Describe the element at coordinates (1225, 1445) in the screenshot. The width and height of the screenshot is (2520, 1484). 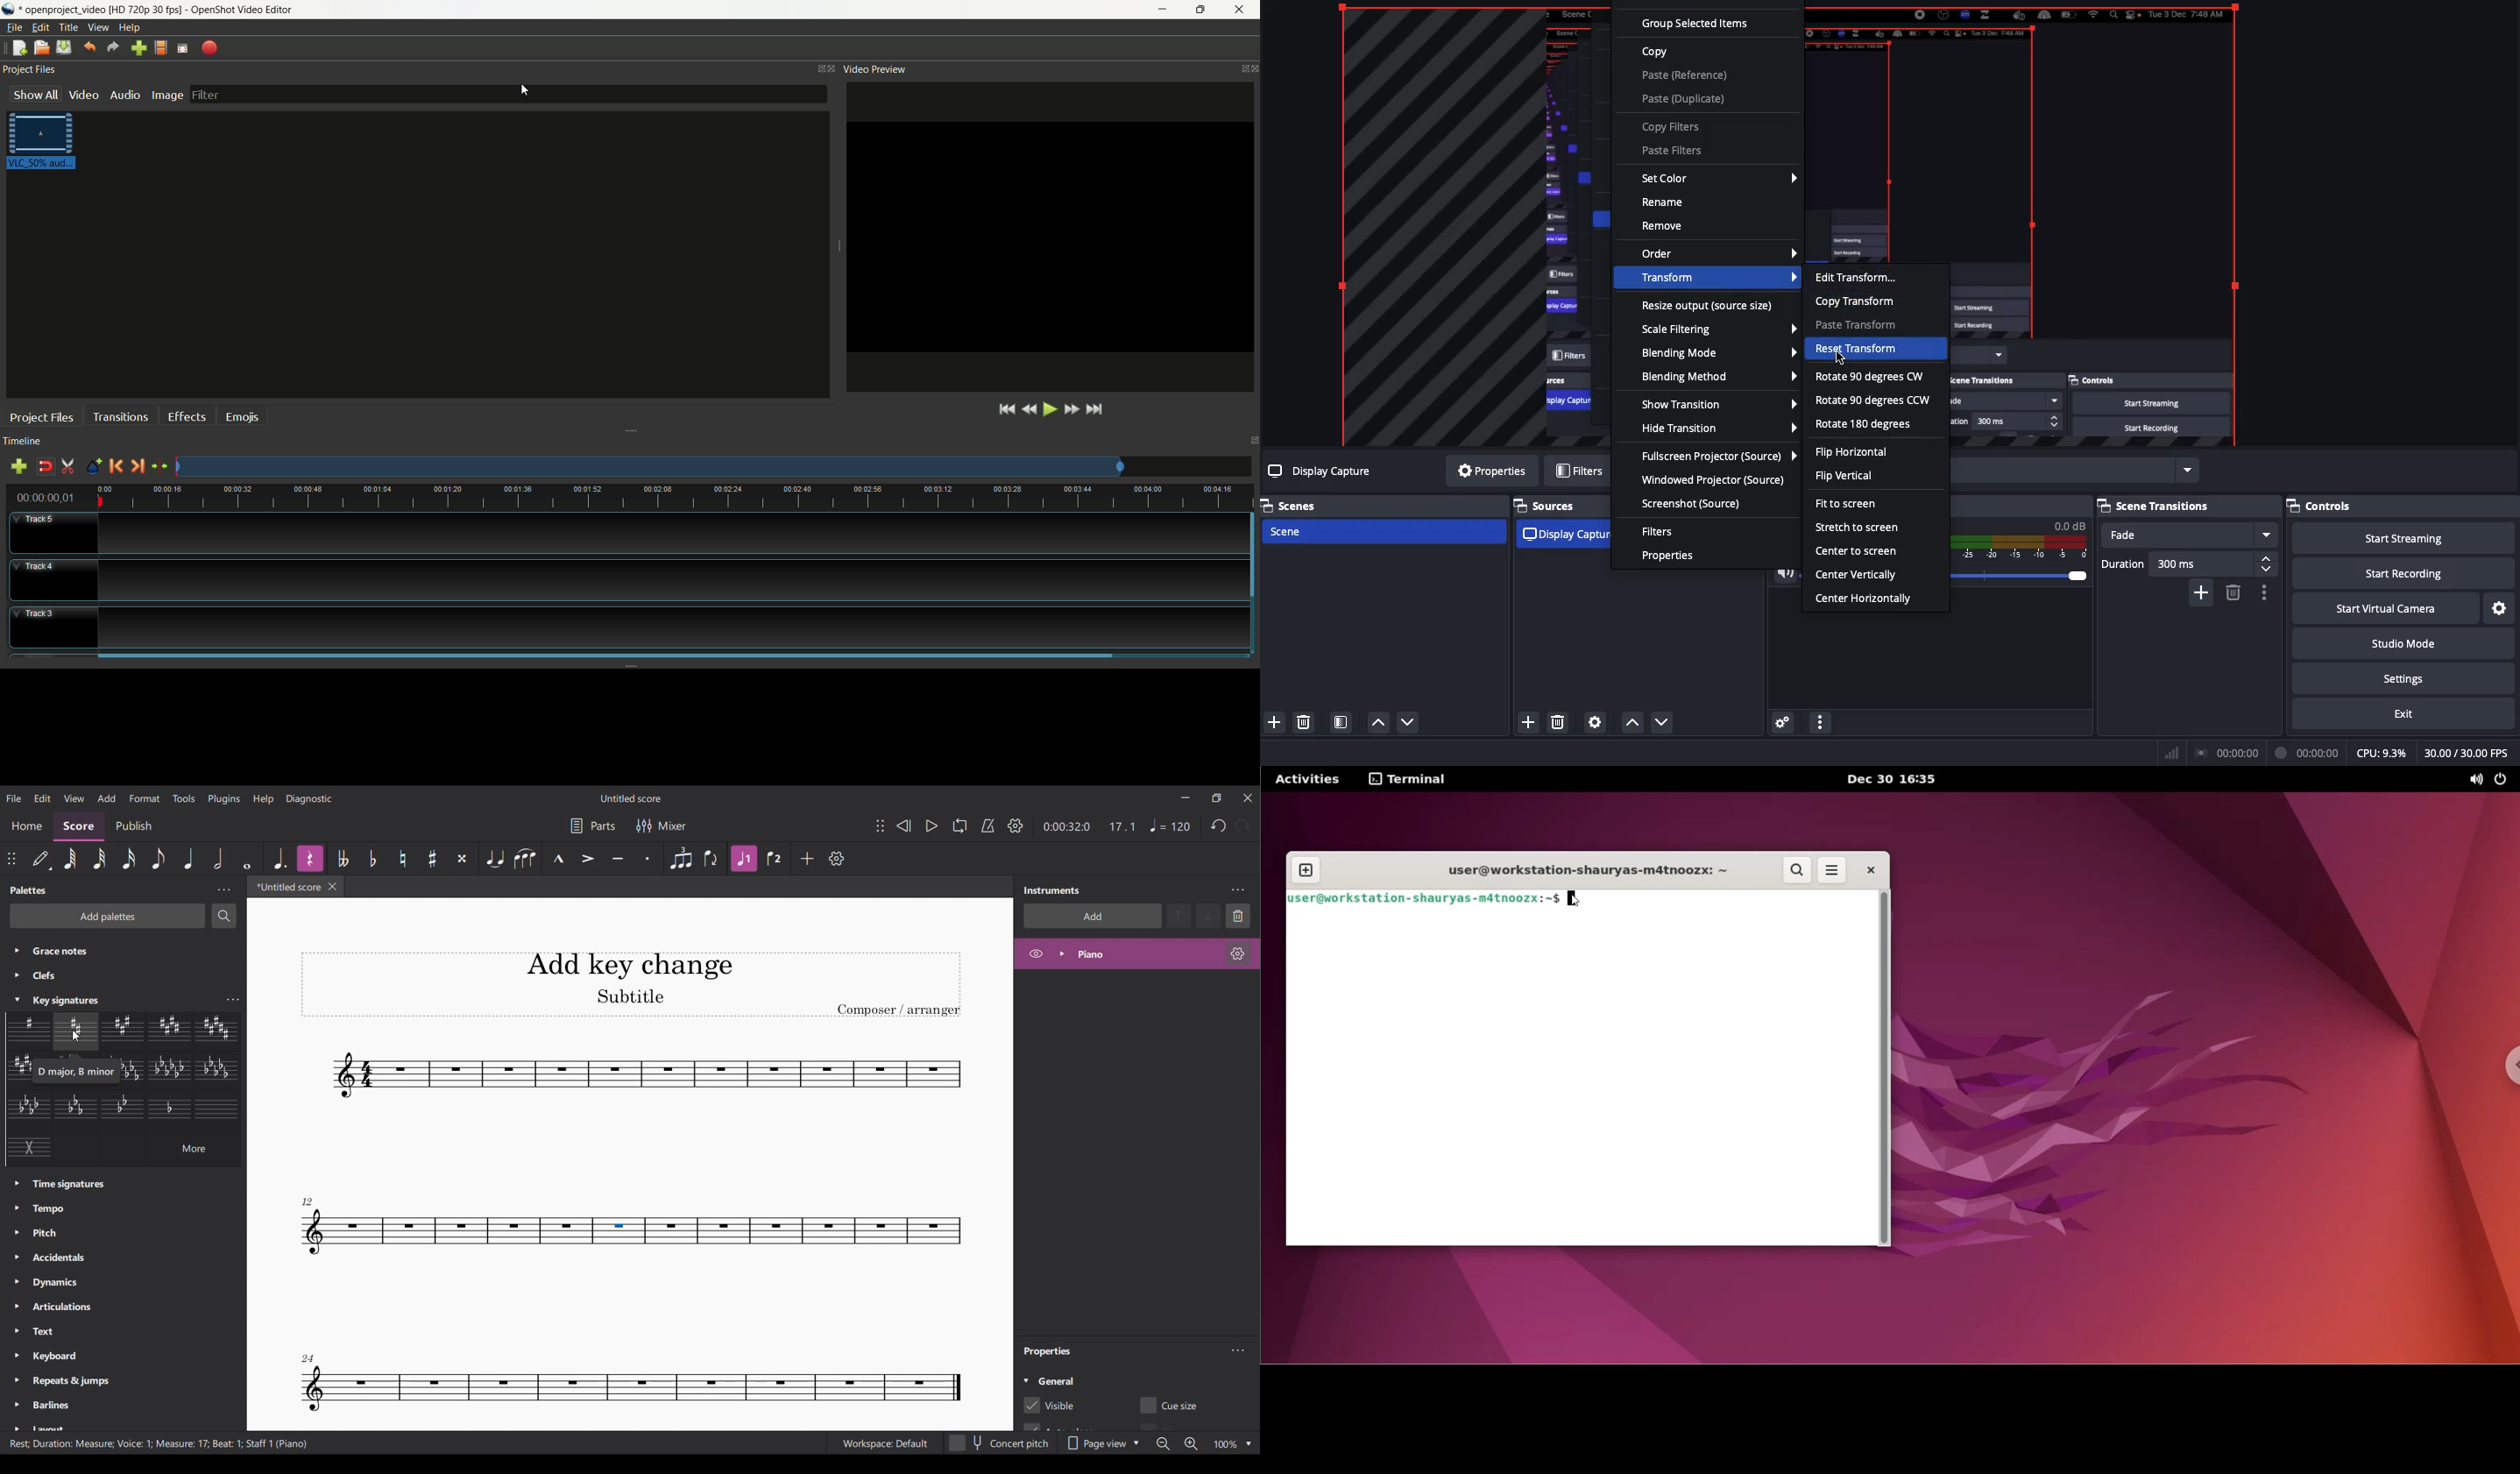
I see `Current zoom factor` at that location.